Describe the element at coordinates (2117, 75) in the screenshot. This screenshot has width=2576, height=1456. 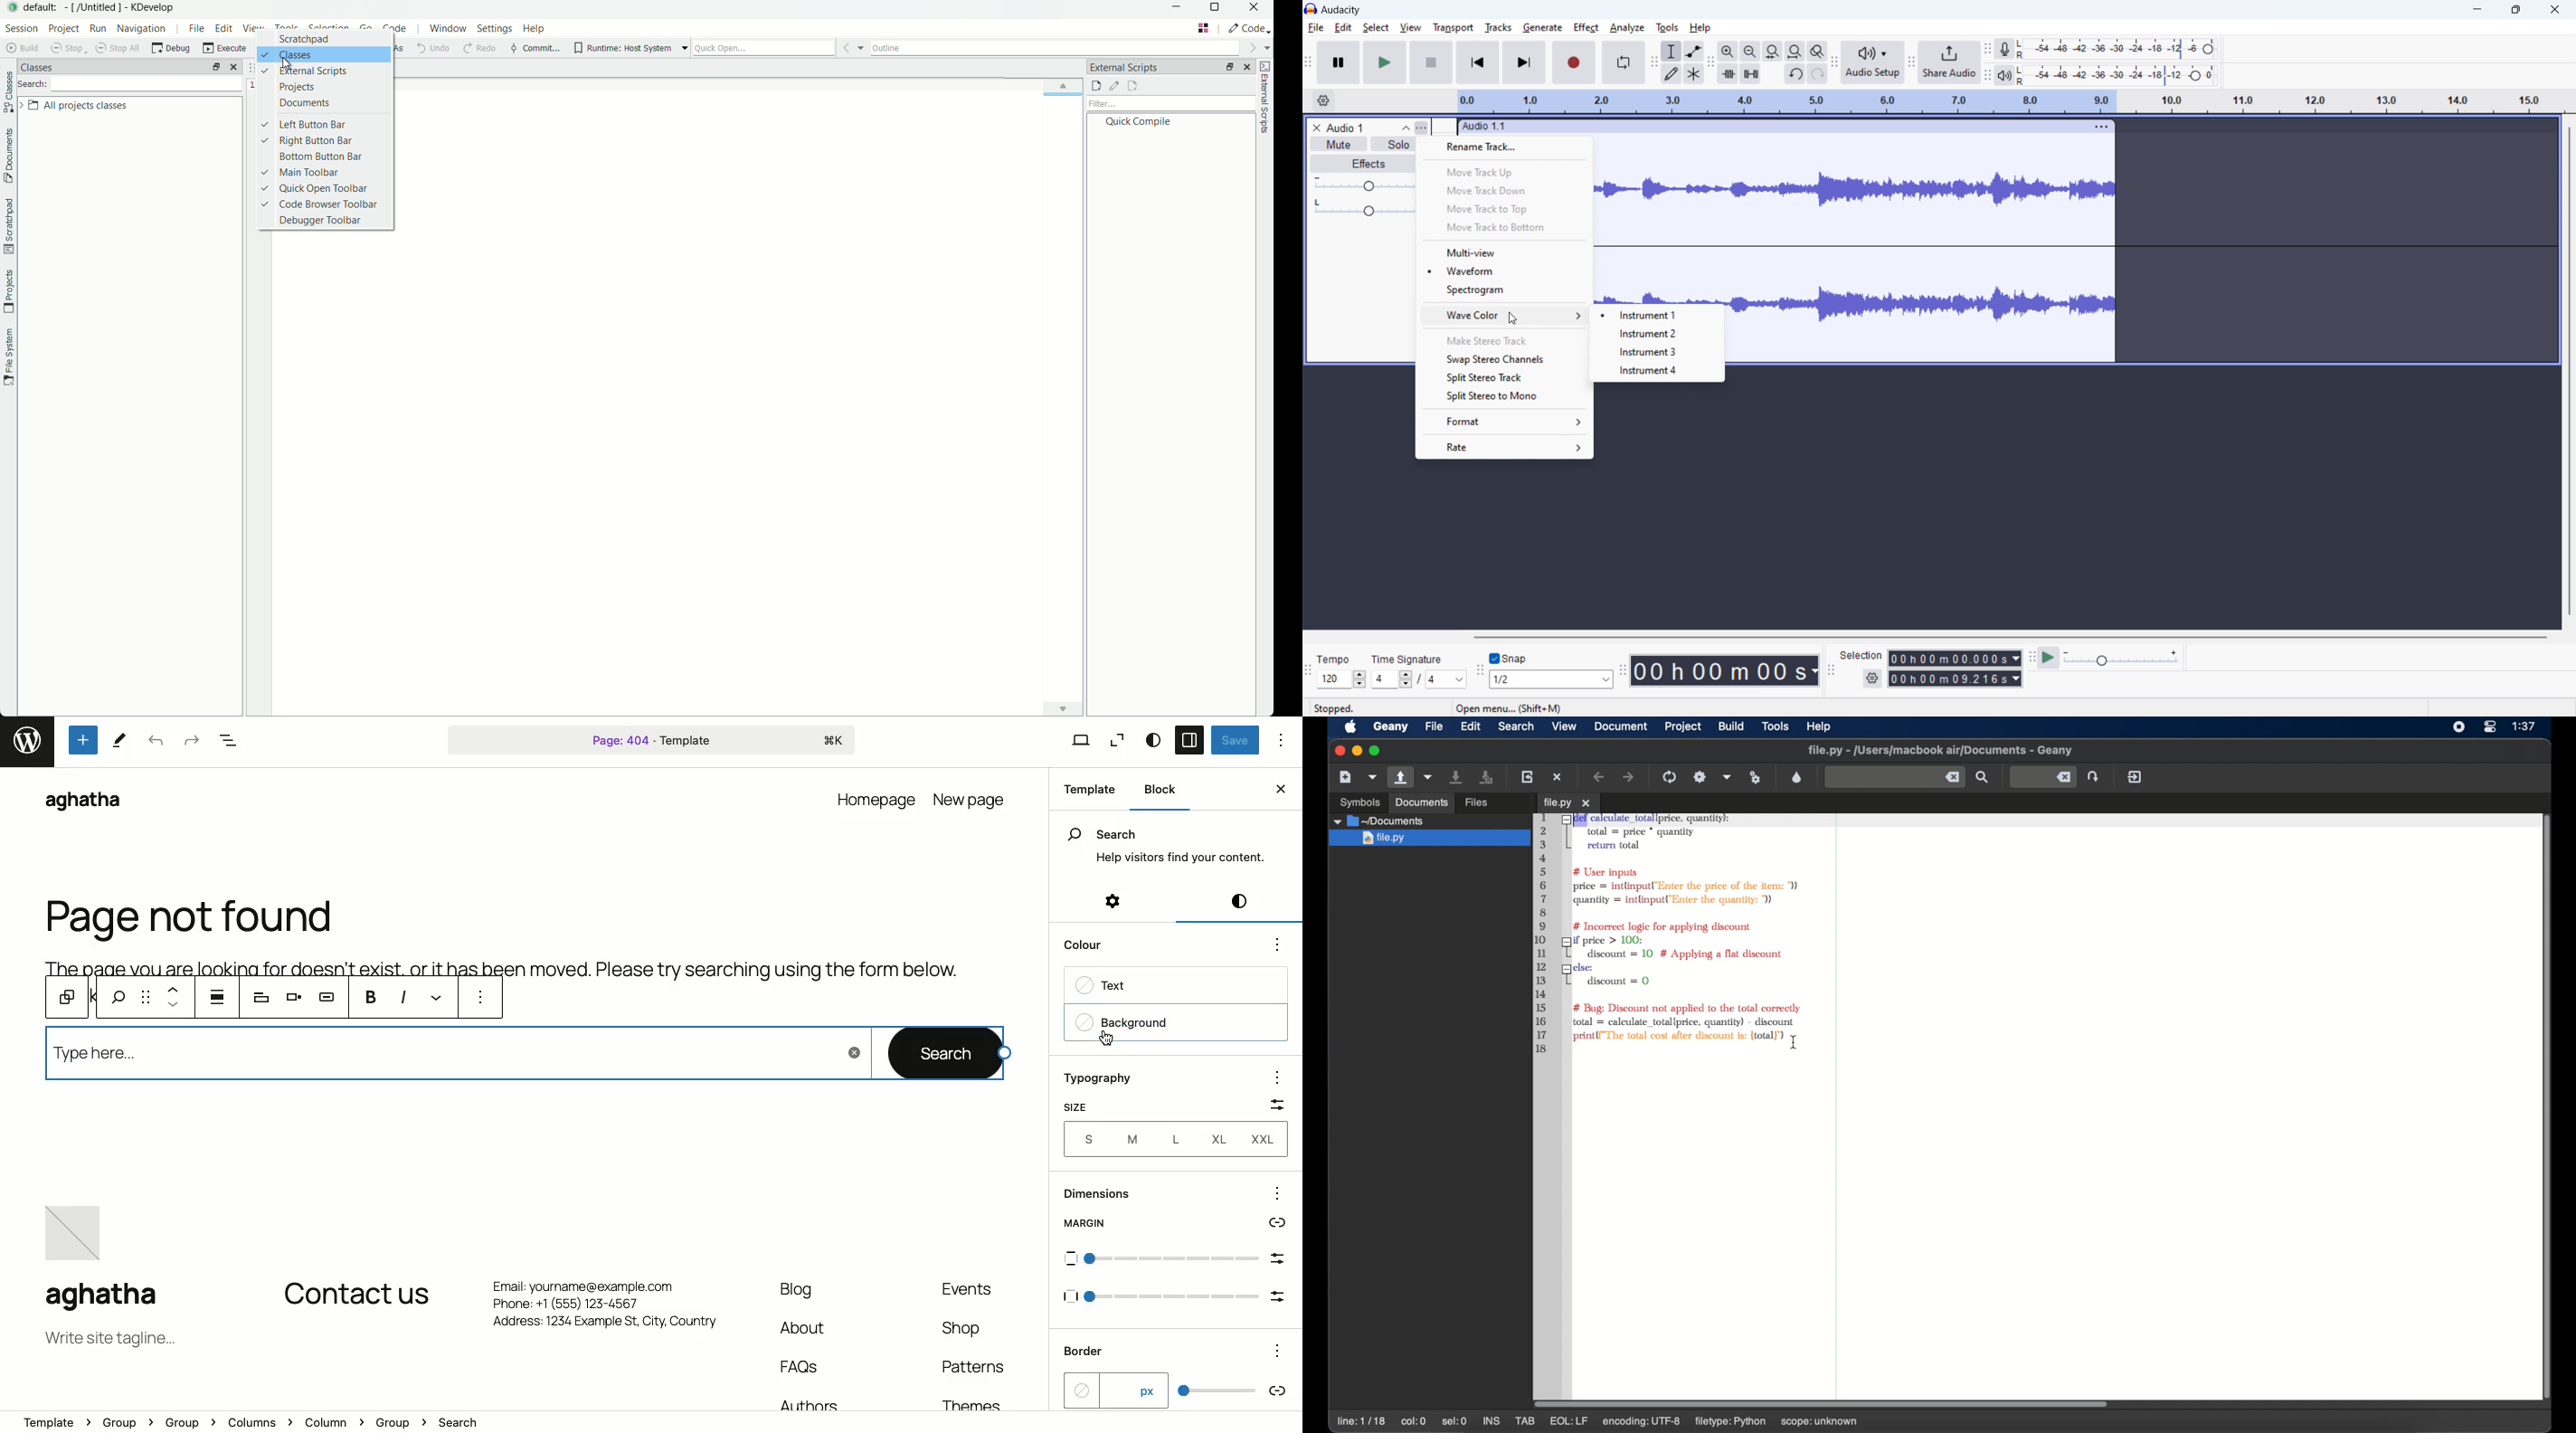
I see `playback level` at that location.